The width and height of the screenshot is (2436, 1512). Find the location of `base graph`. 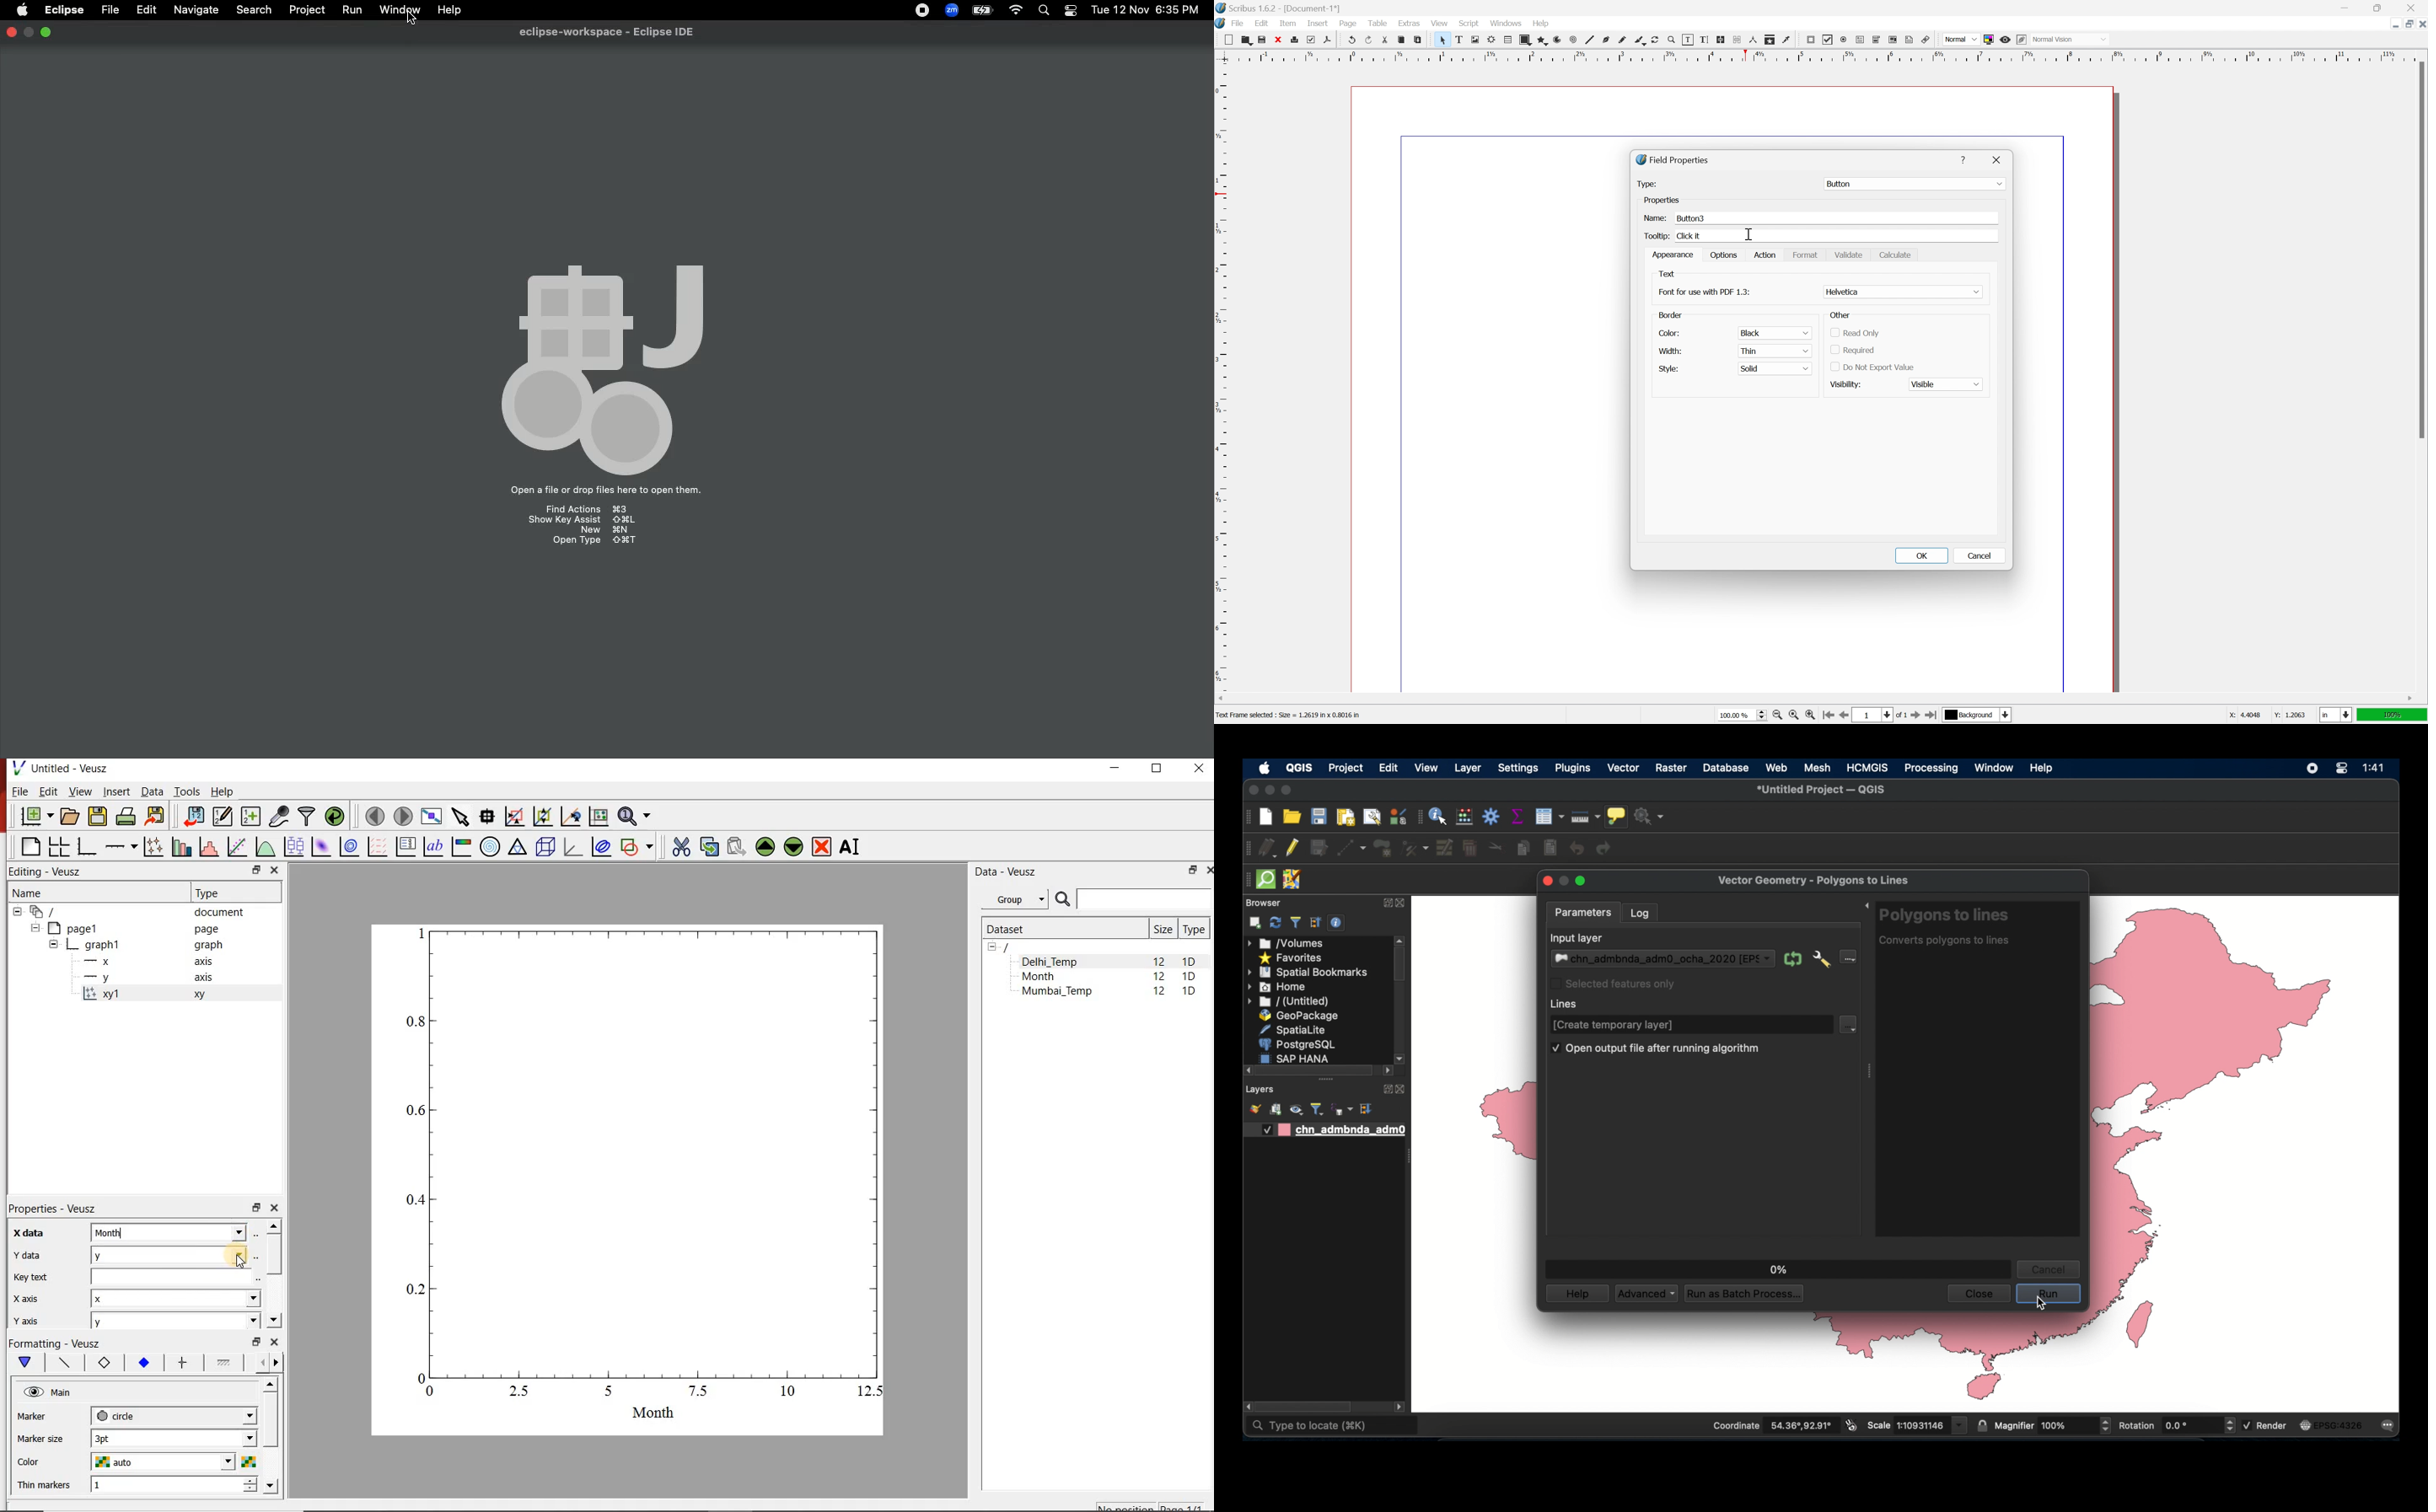

base graph is located at coordinates (85, 847).